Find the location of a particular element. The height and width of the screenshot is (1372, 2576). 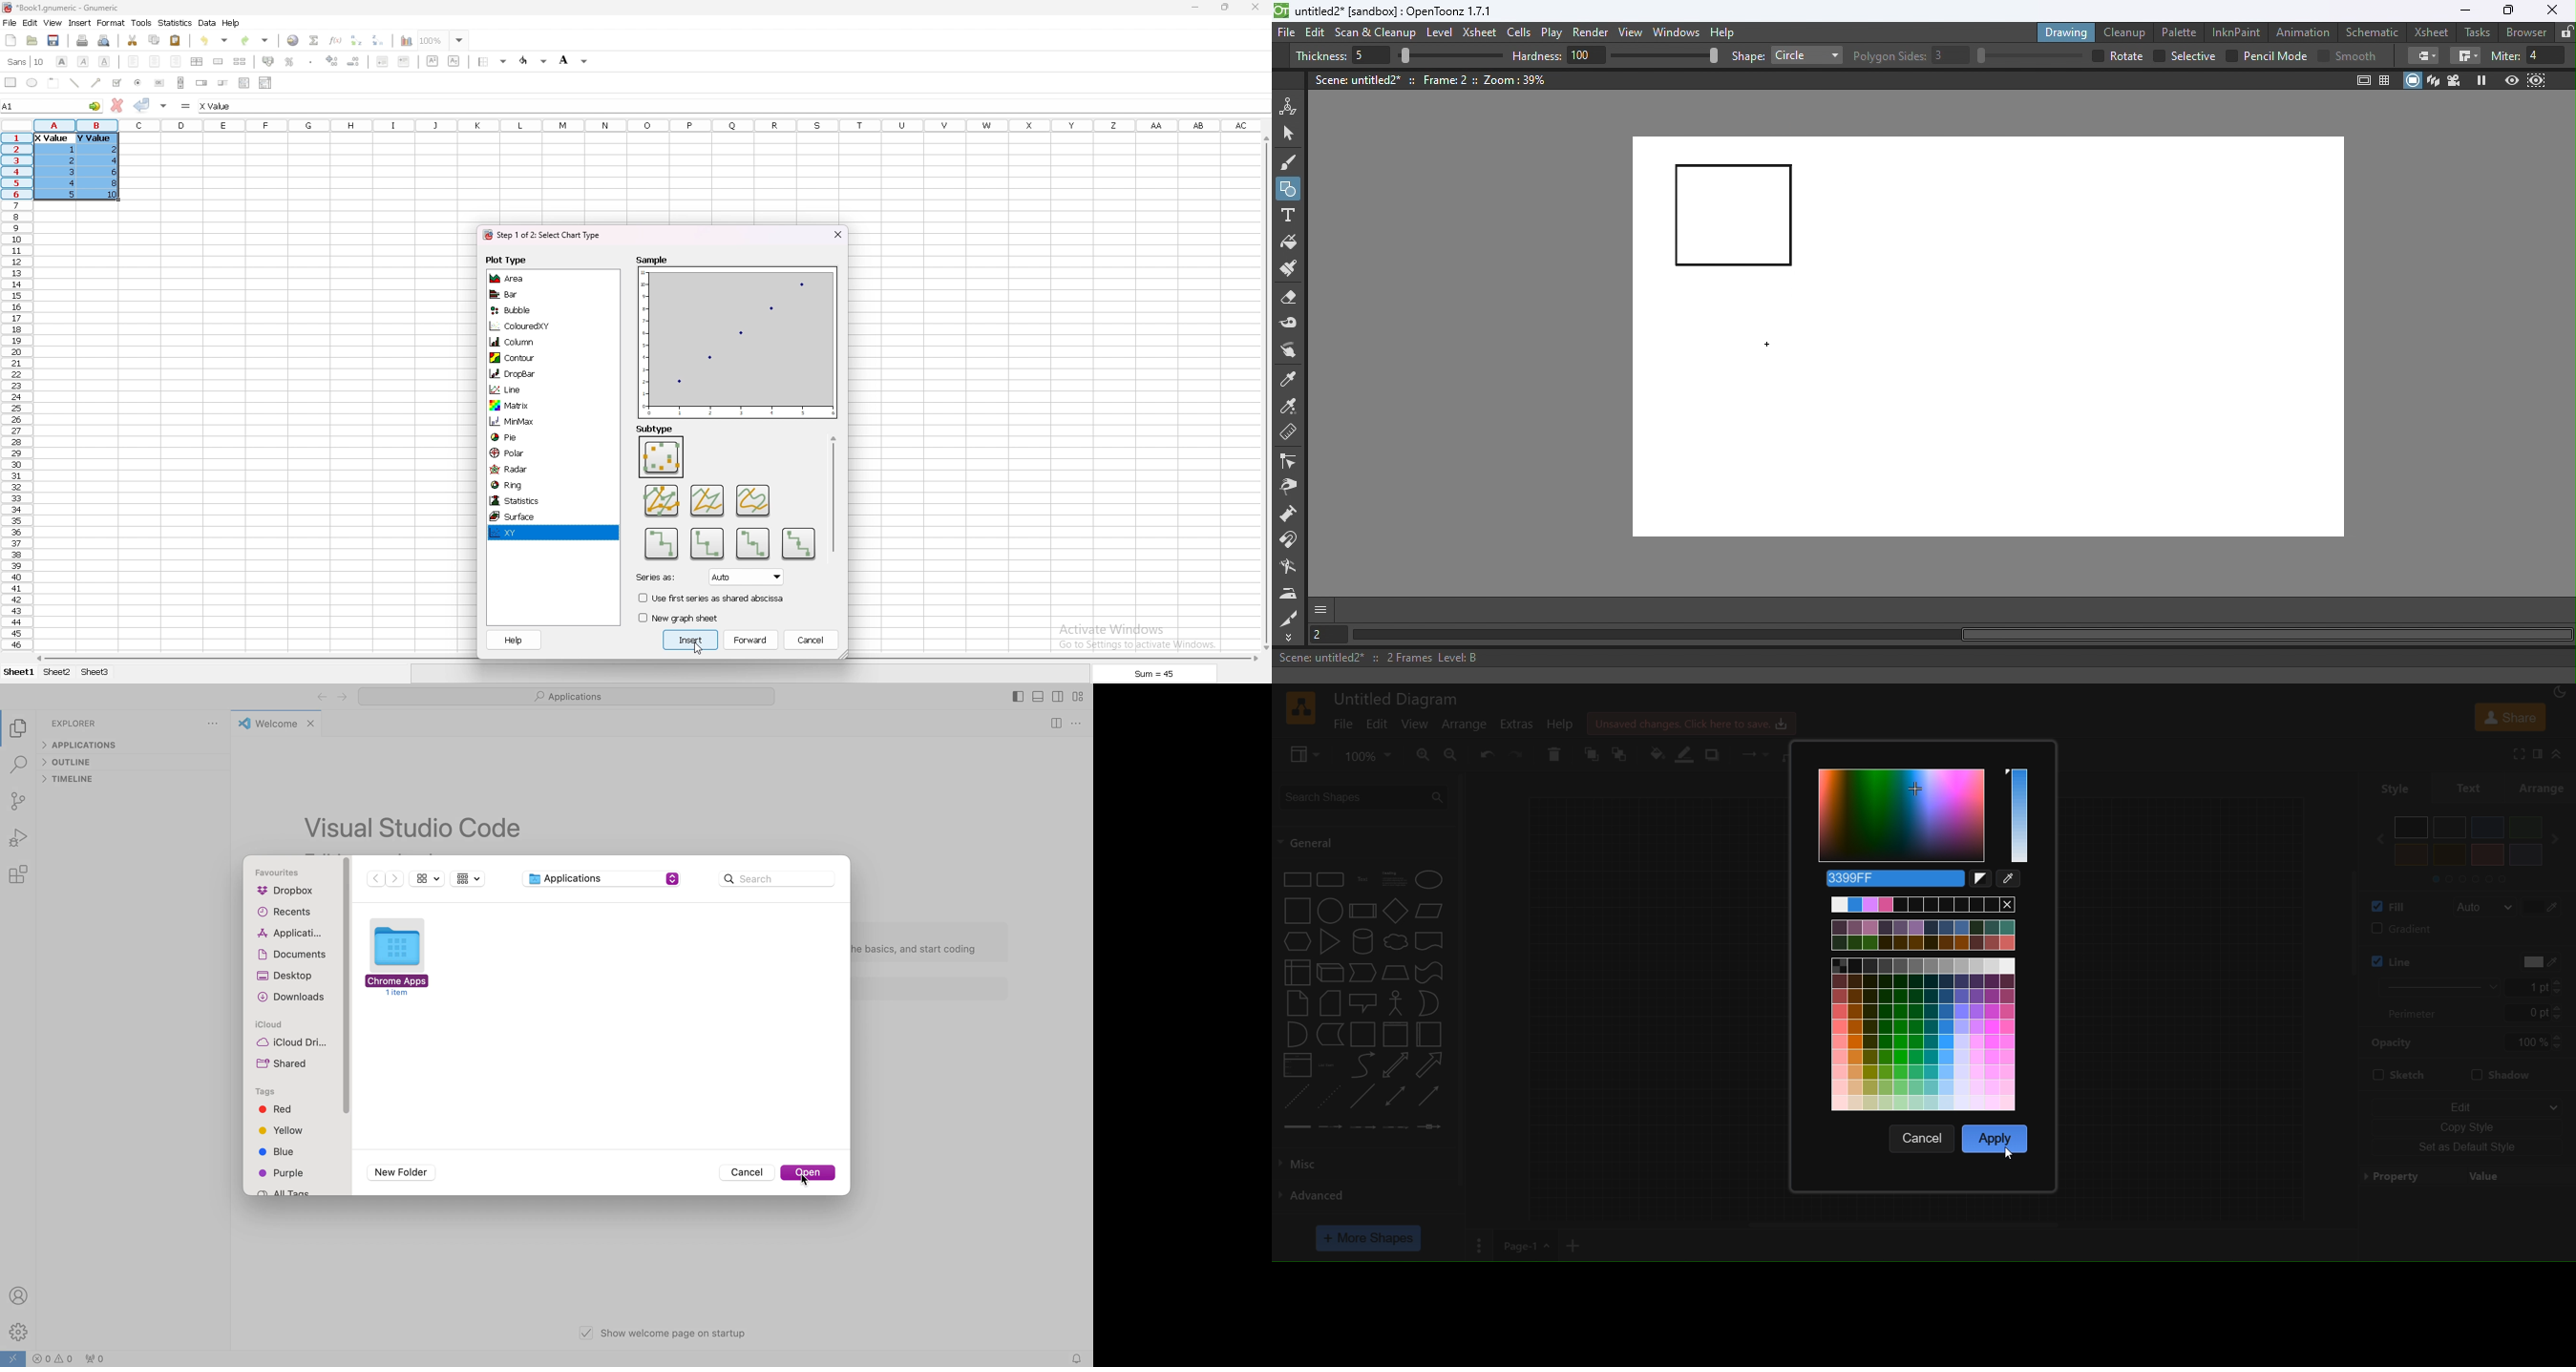

select chart type is located at coordinates (542, 236).